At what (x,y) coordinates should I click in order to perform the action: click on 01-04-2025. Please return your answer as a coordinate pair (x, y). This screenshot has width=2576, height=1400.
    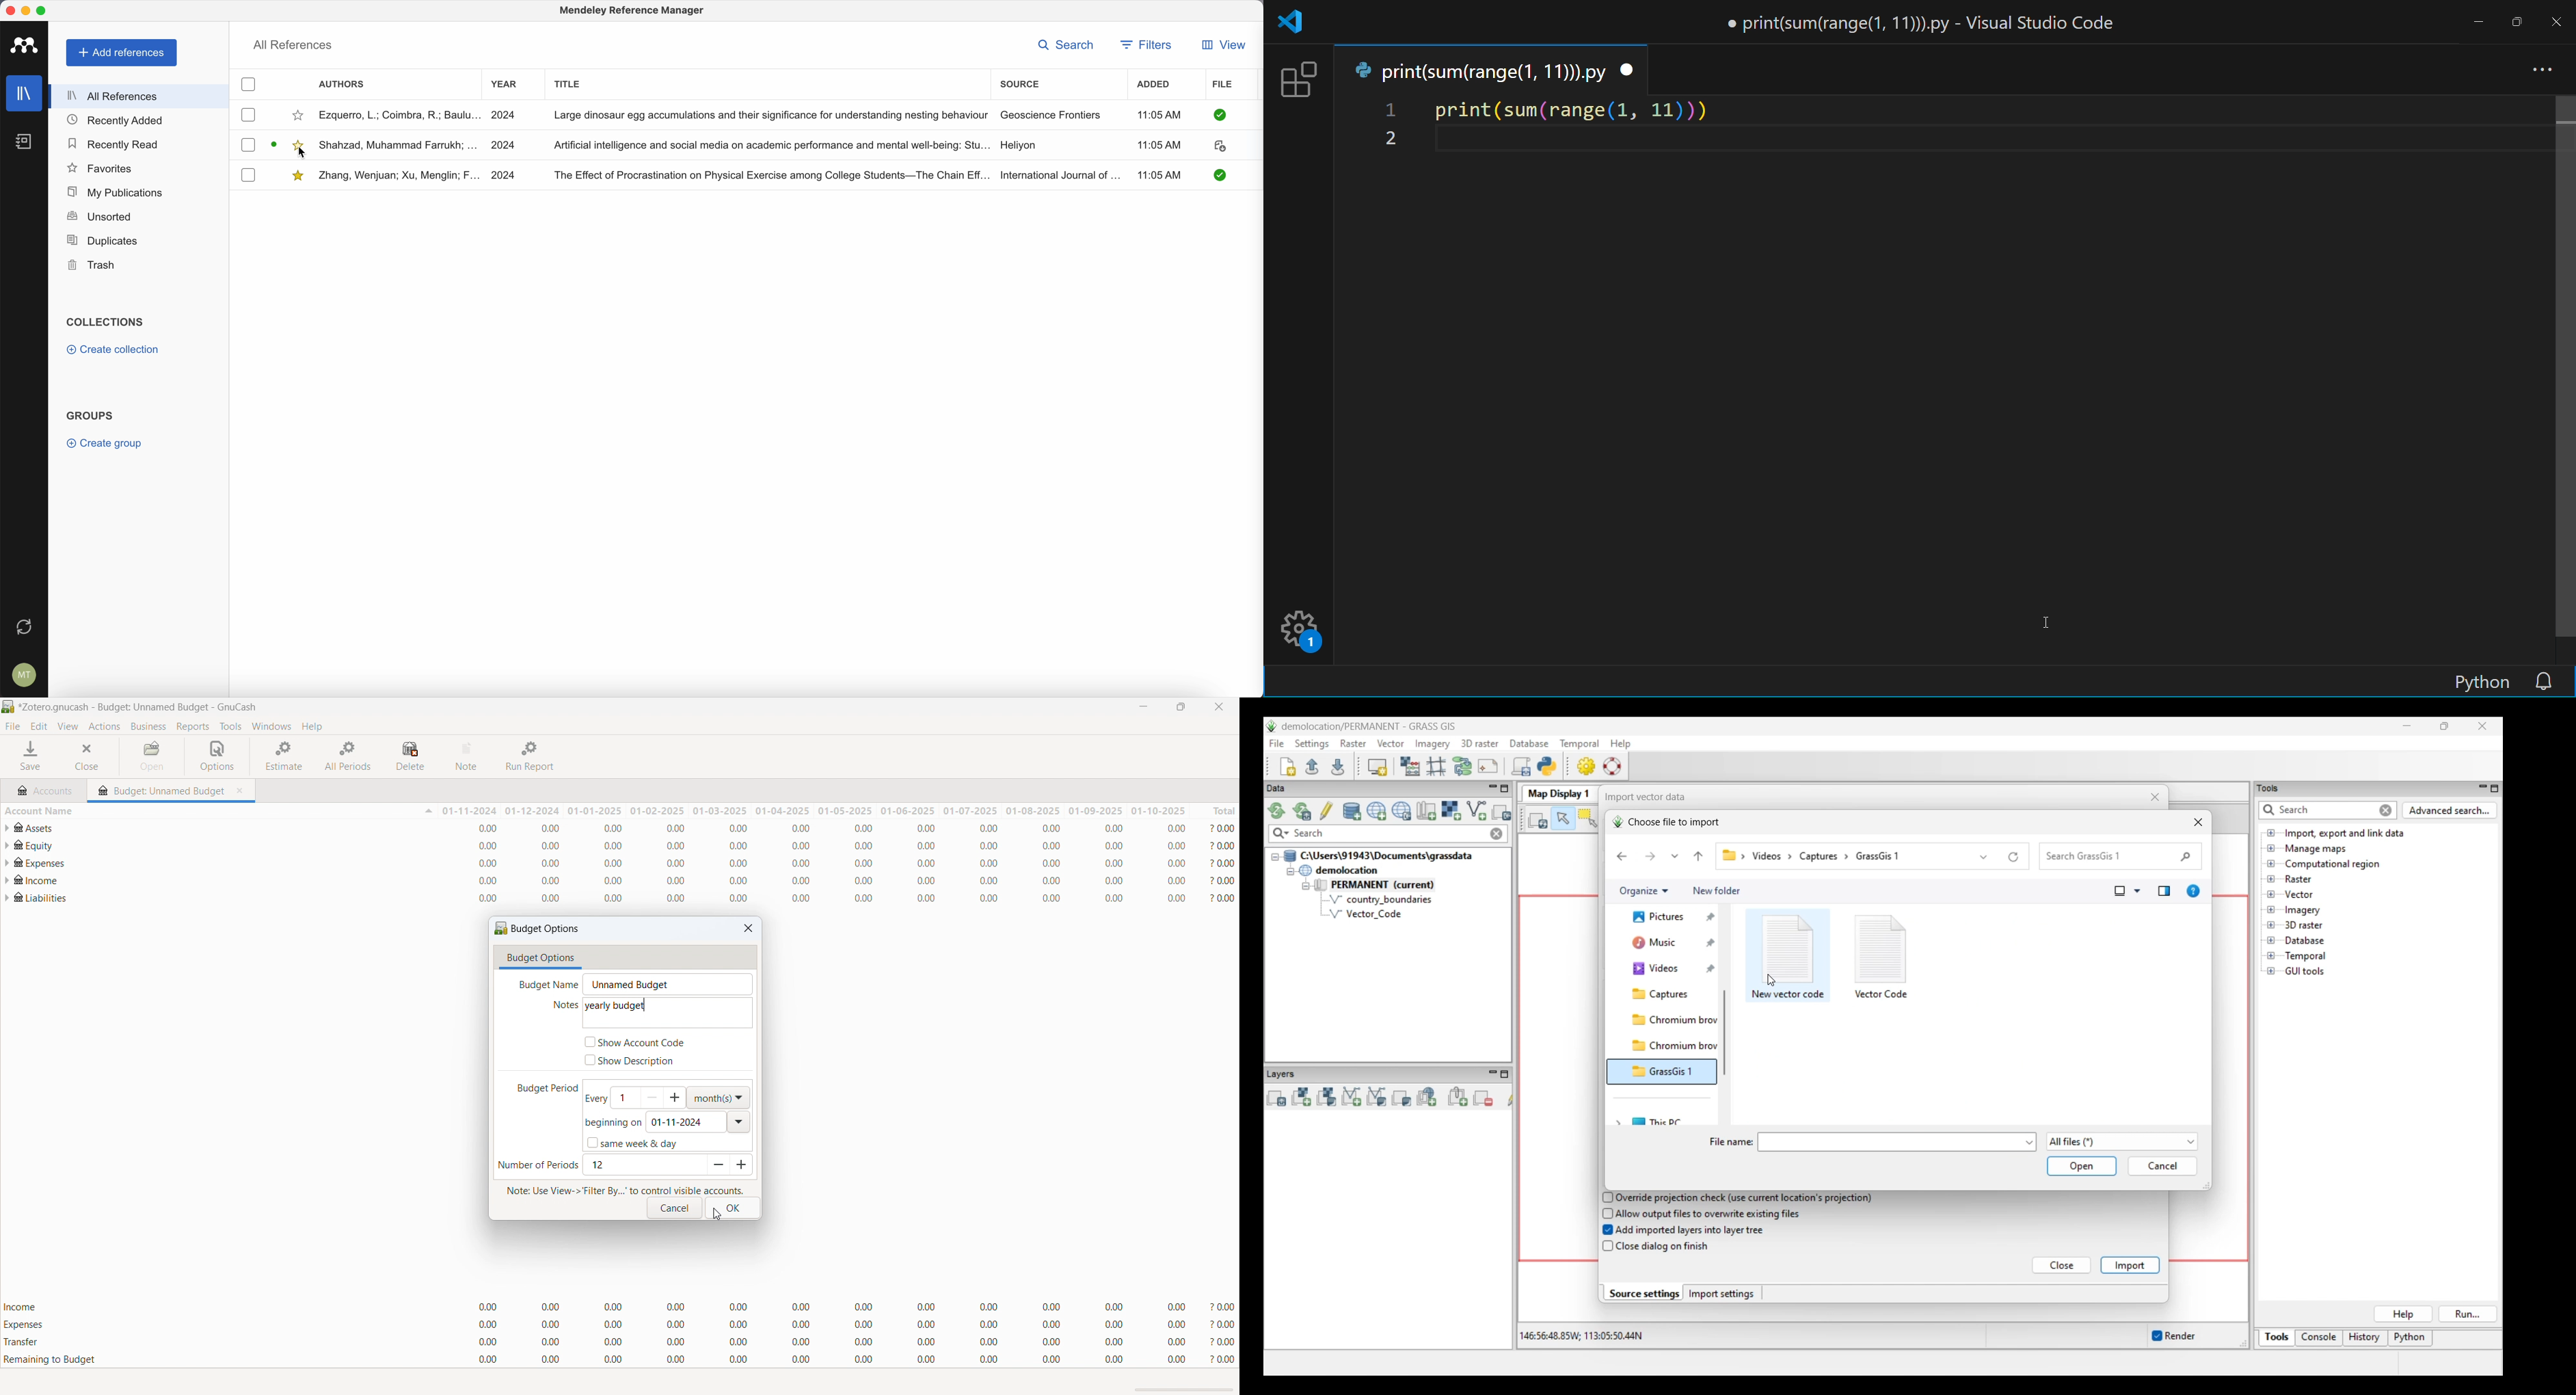
    Looking at the image, I should click on (780, 811).